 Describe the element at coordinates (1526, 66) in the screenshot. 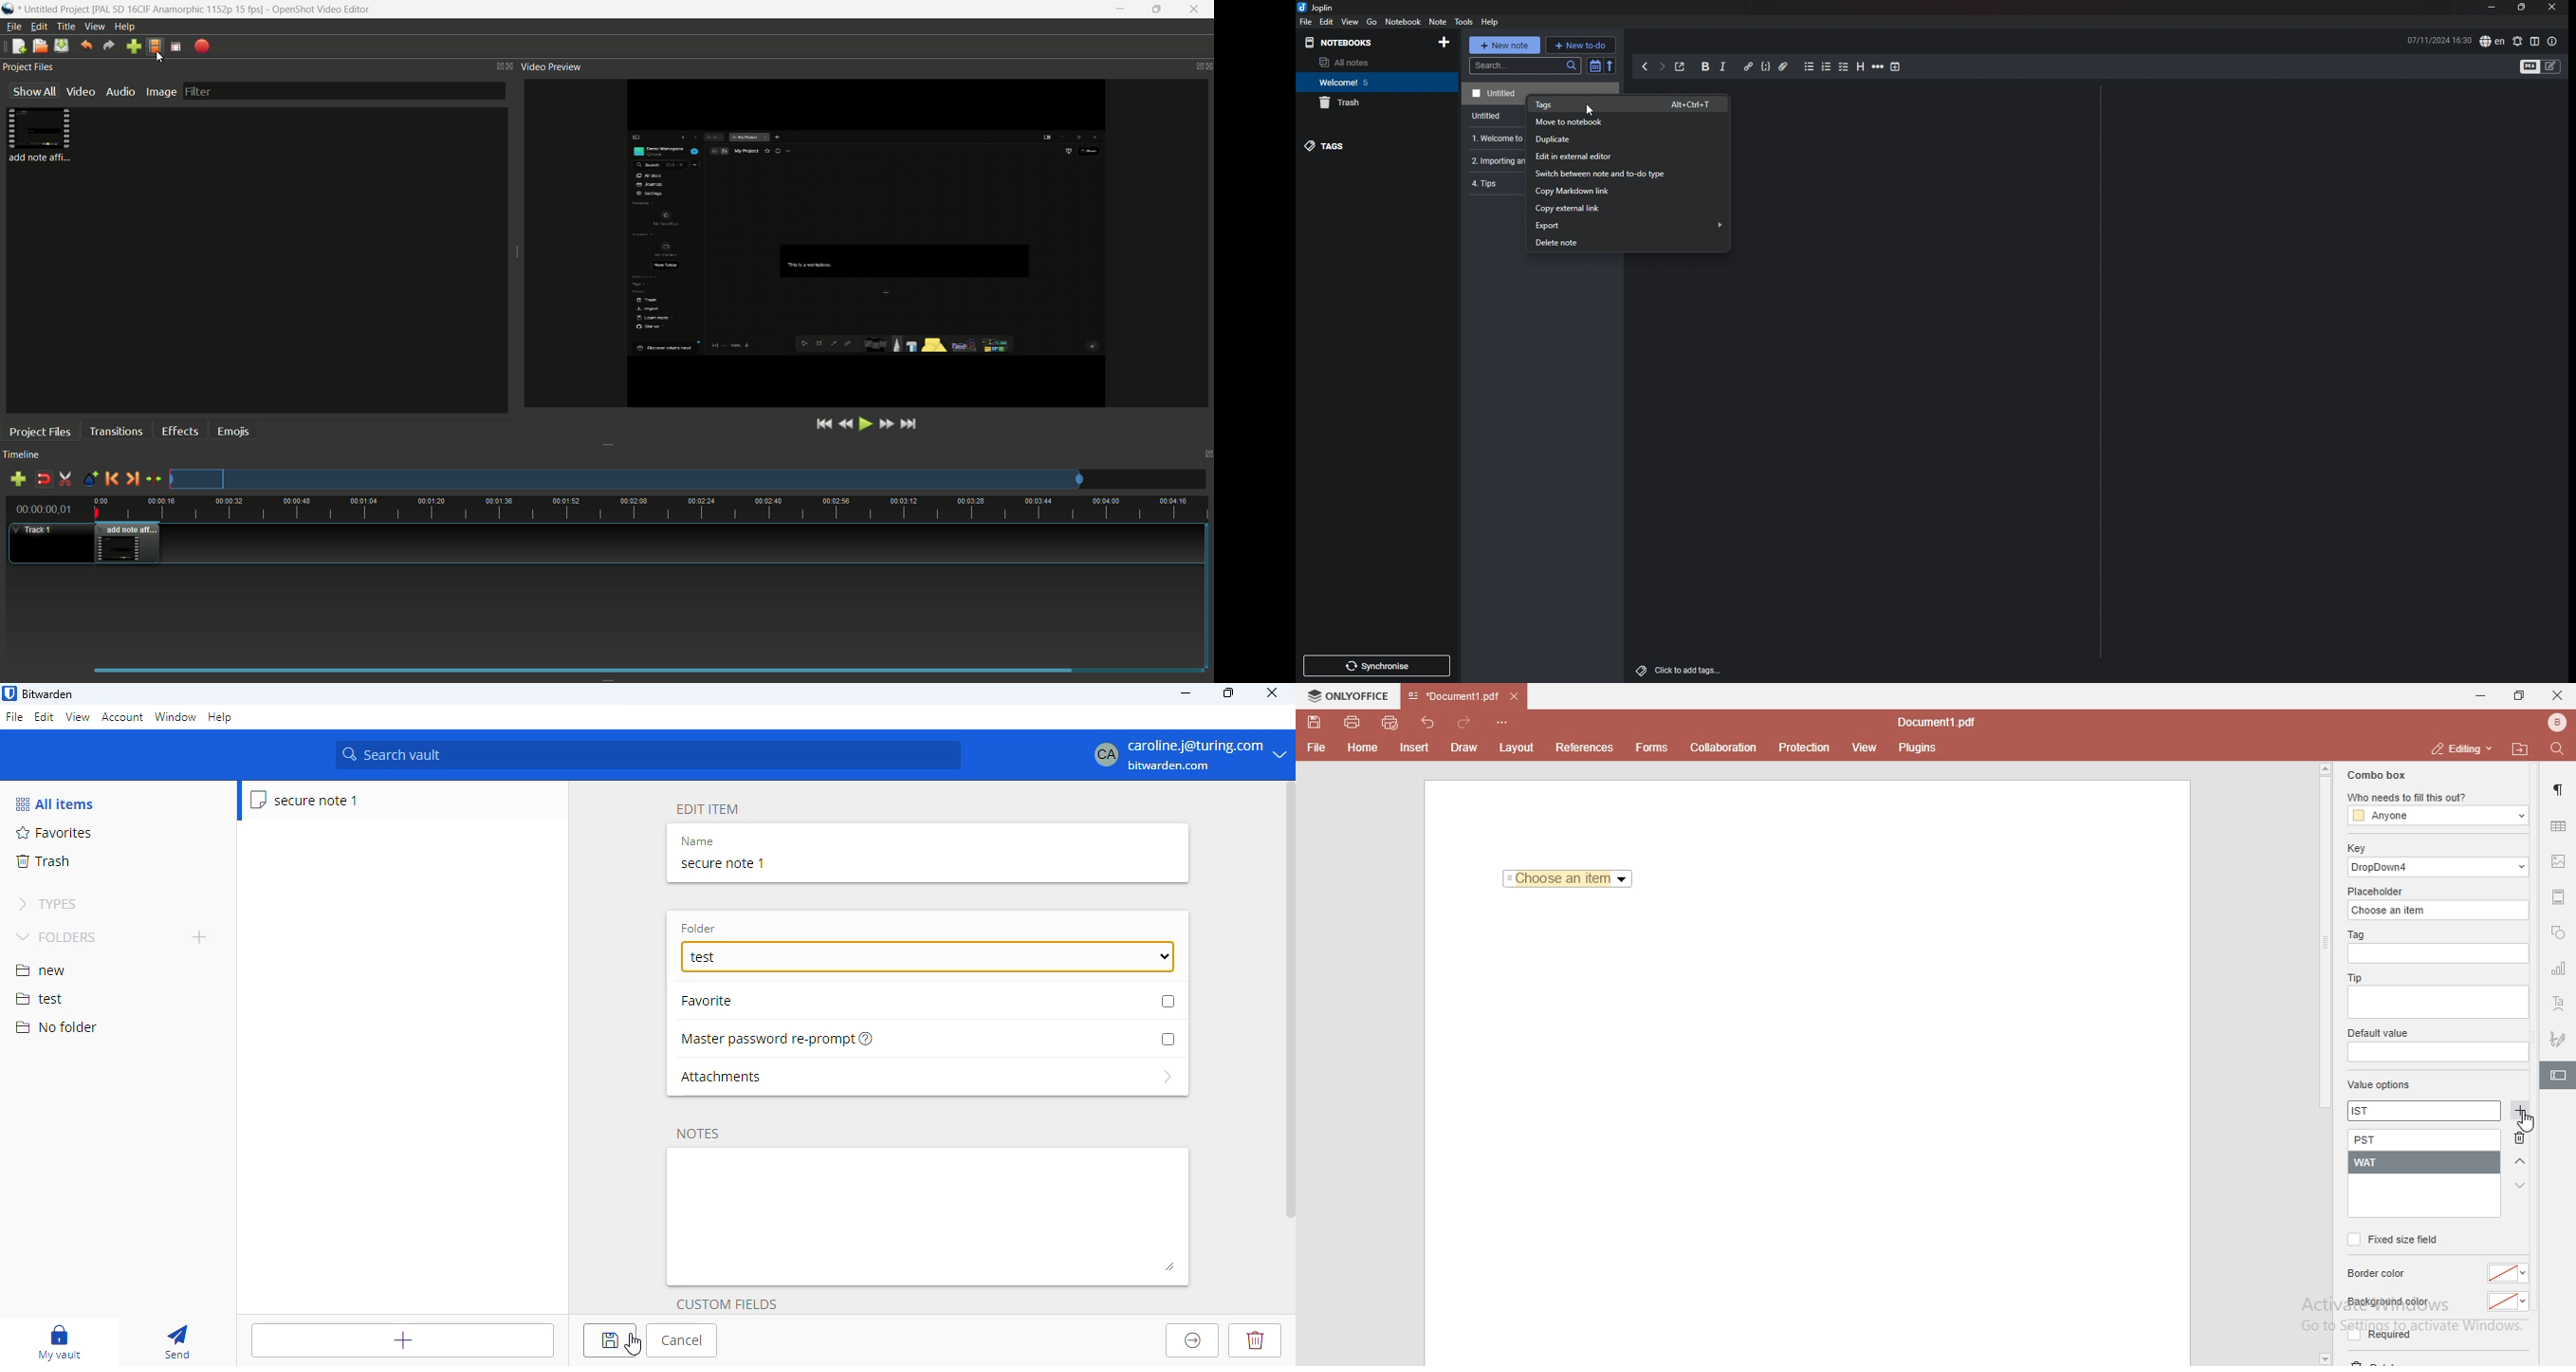

I see `search` at that location.